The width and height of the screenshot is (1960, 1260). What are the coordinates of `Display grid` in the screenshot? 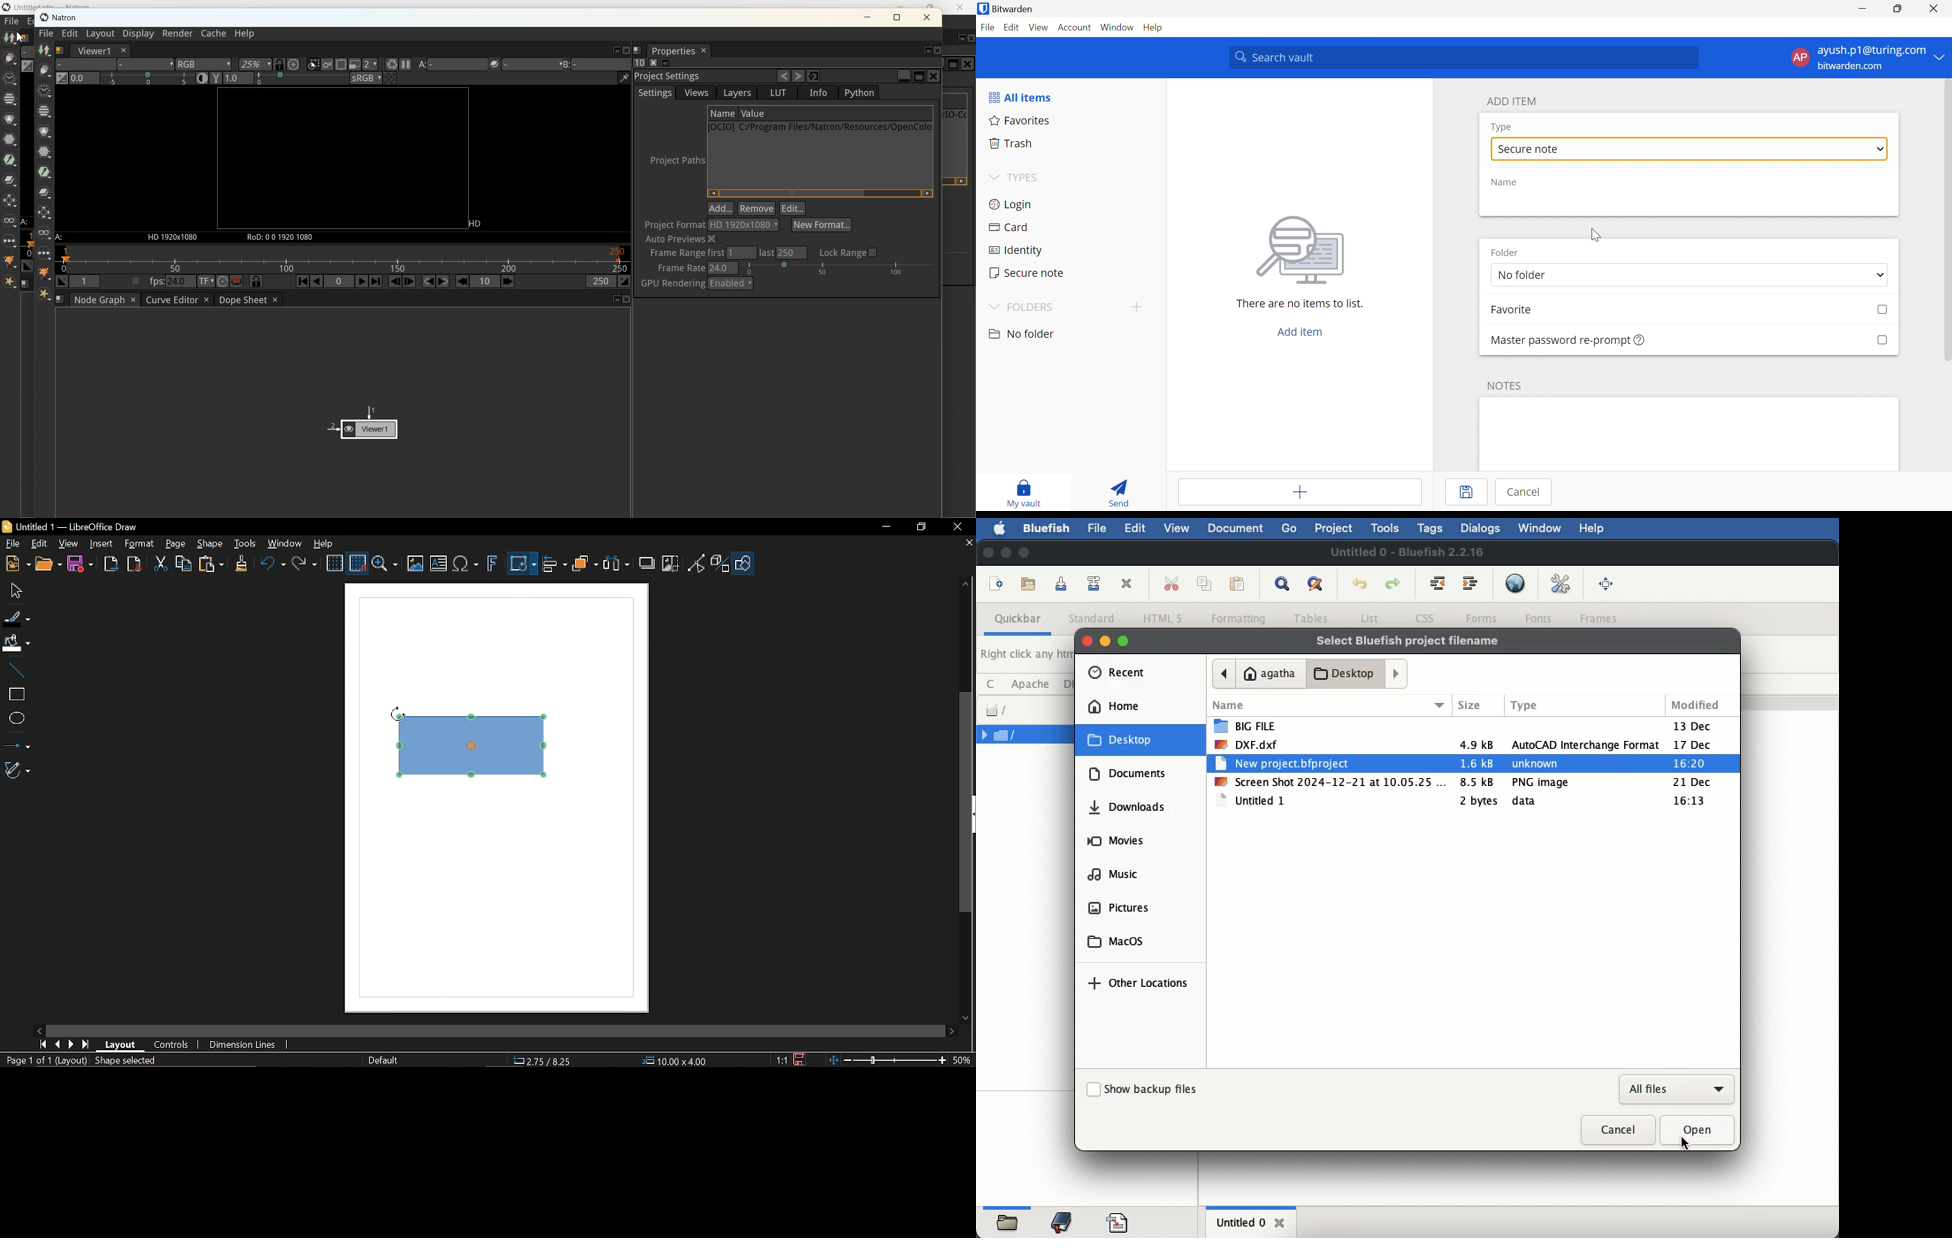 It's located at (335, 565).